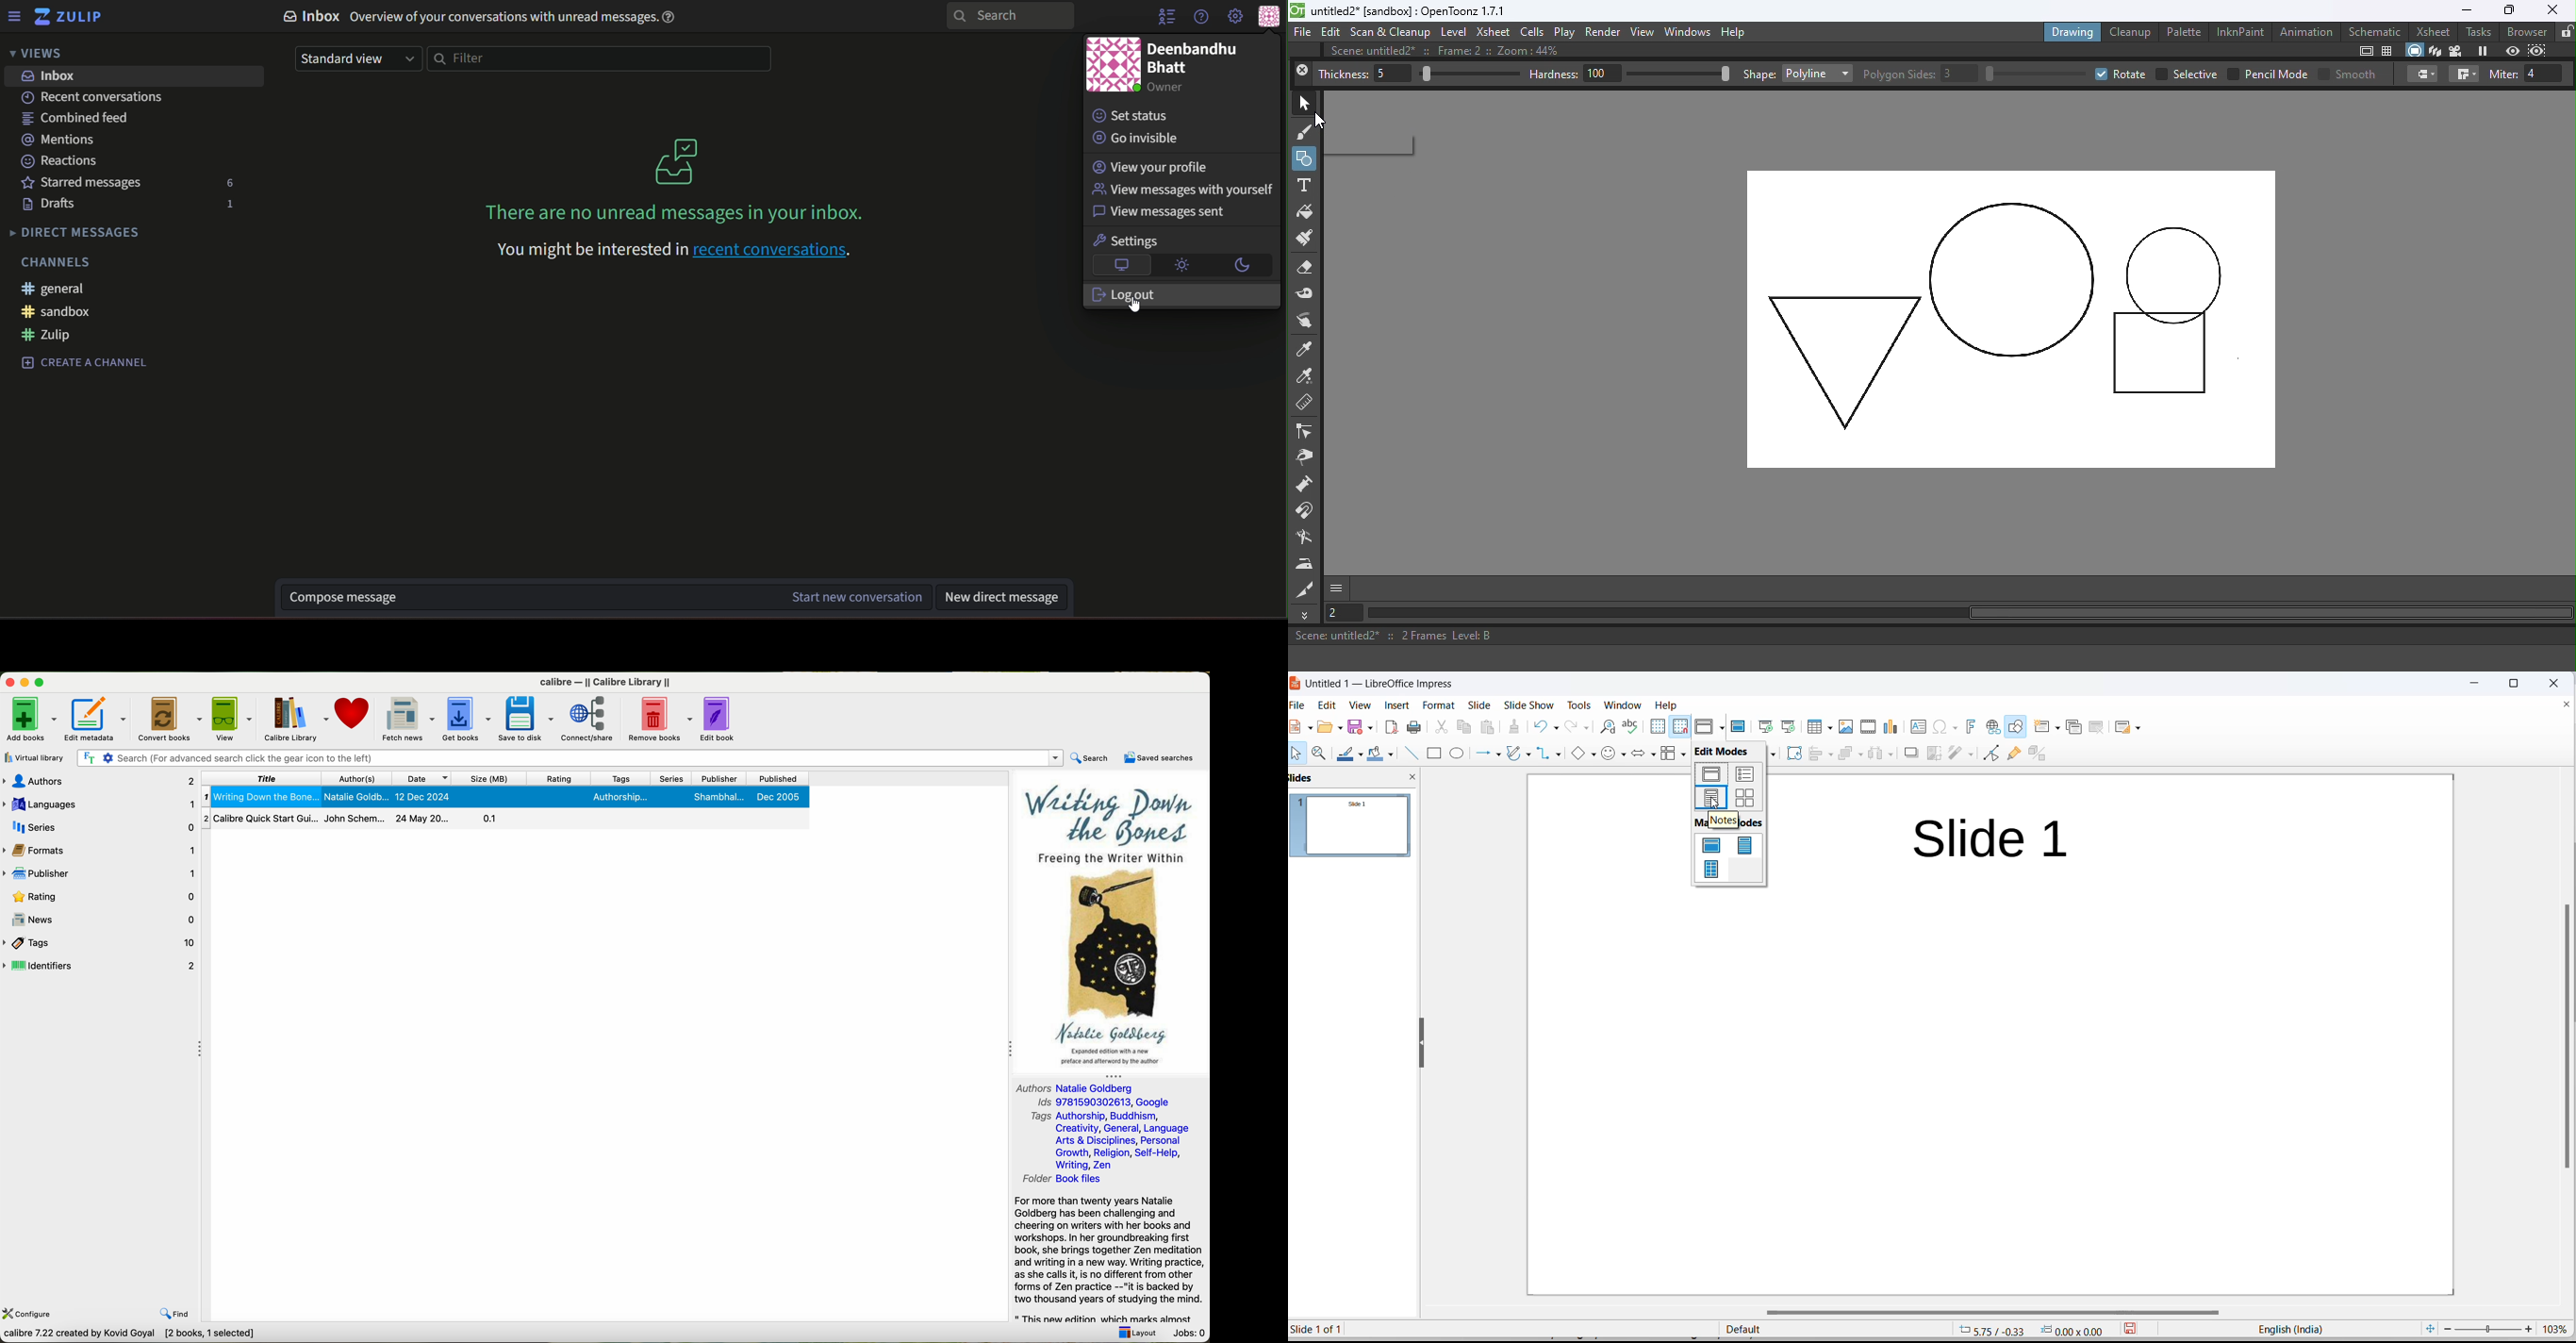 The width and height of the screenshot is (2576, 1344). Describe the element at coordinates (422, 778) in the screenshot. I see `date` at that location.